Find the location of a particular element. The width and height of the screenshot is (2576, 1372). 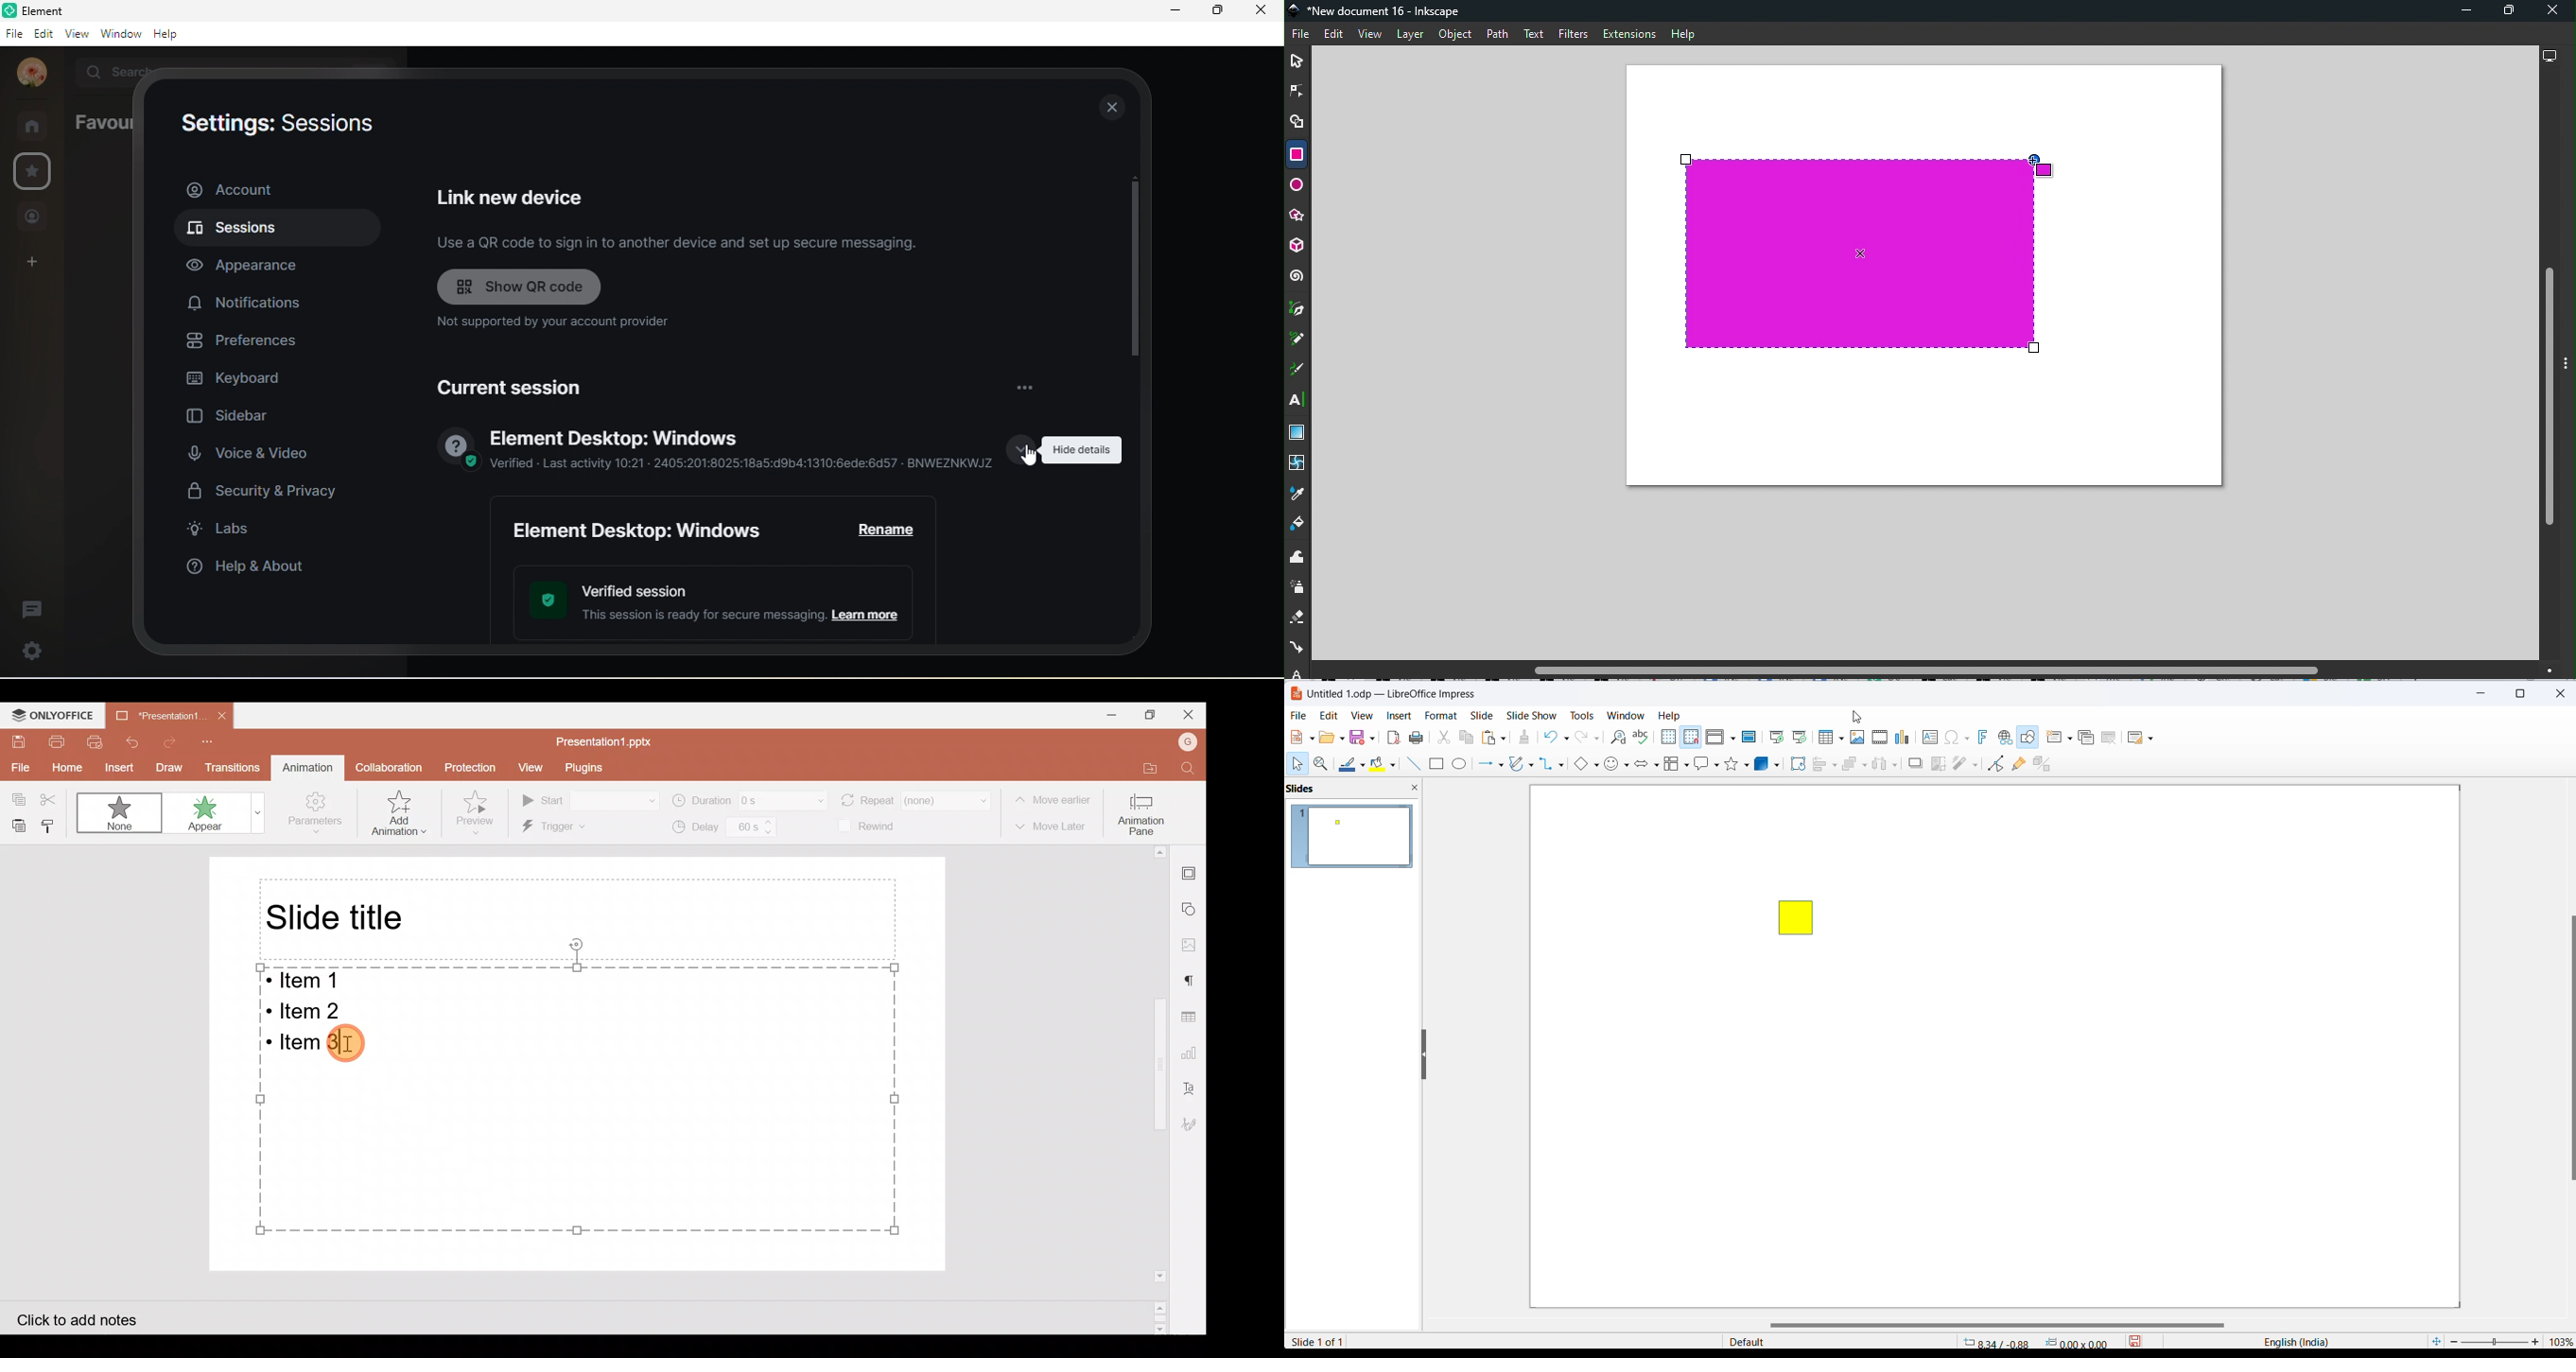

shape selected is located at coordinates (1388, 1341).